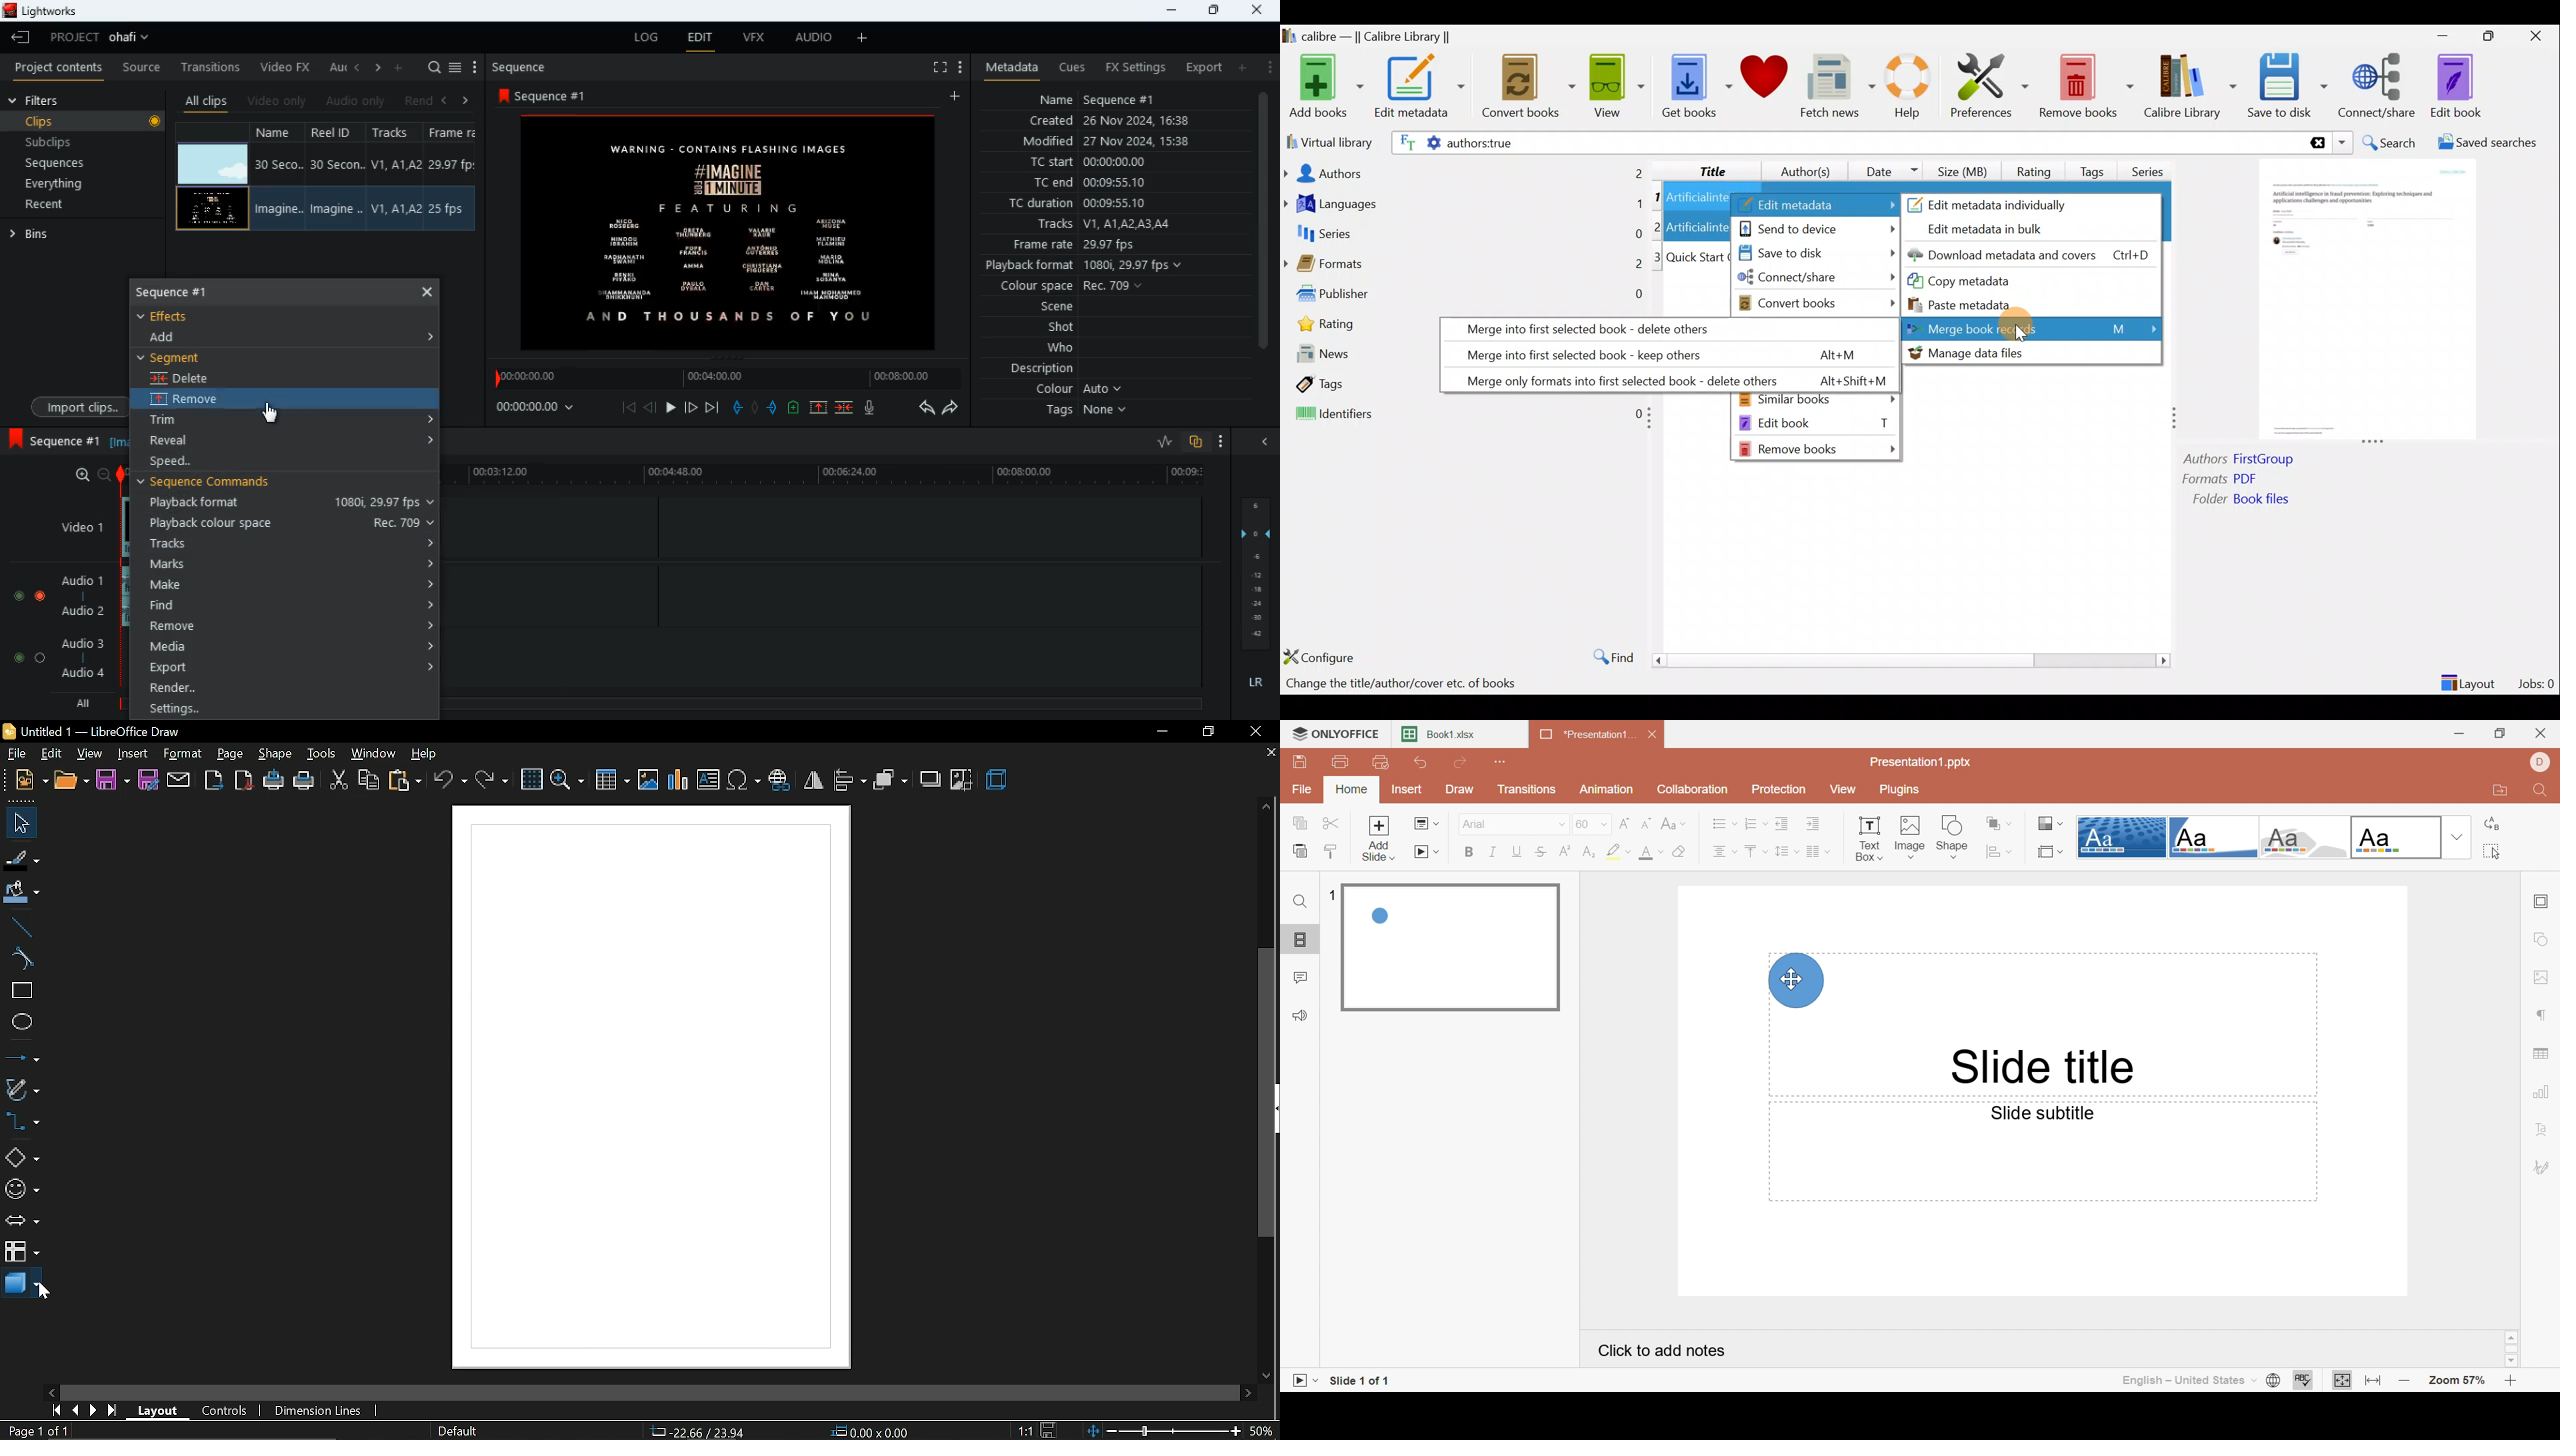  Describe the element at coordinates (1755, 851) in the screenshot. I see `Vertical align` at that location.